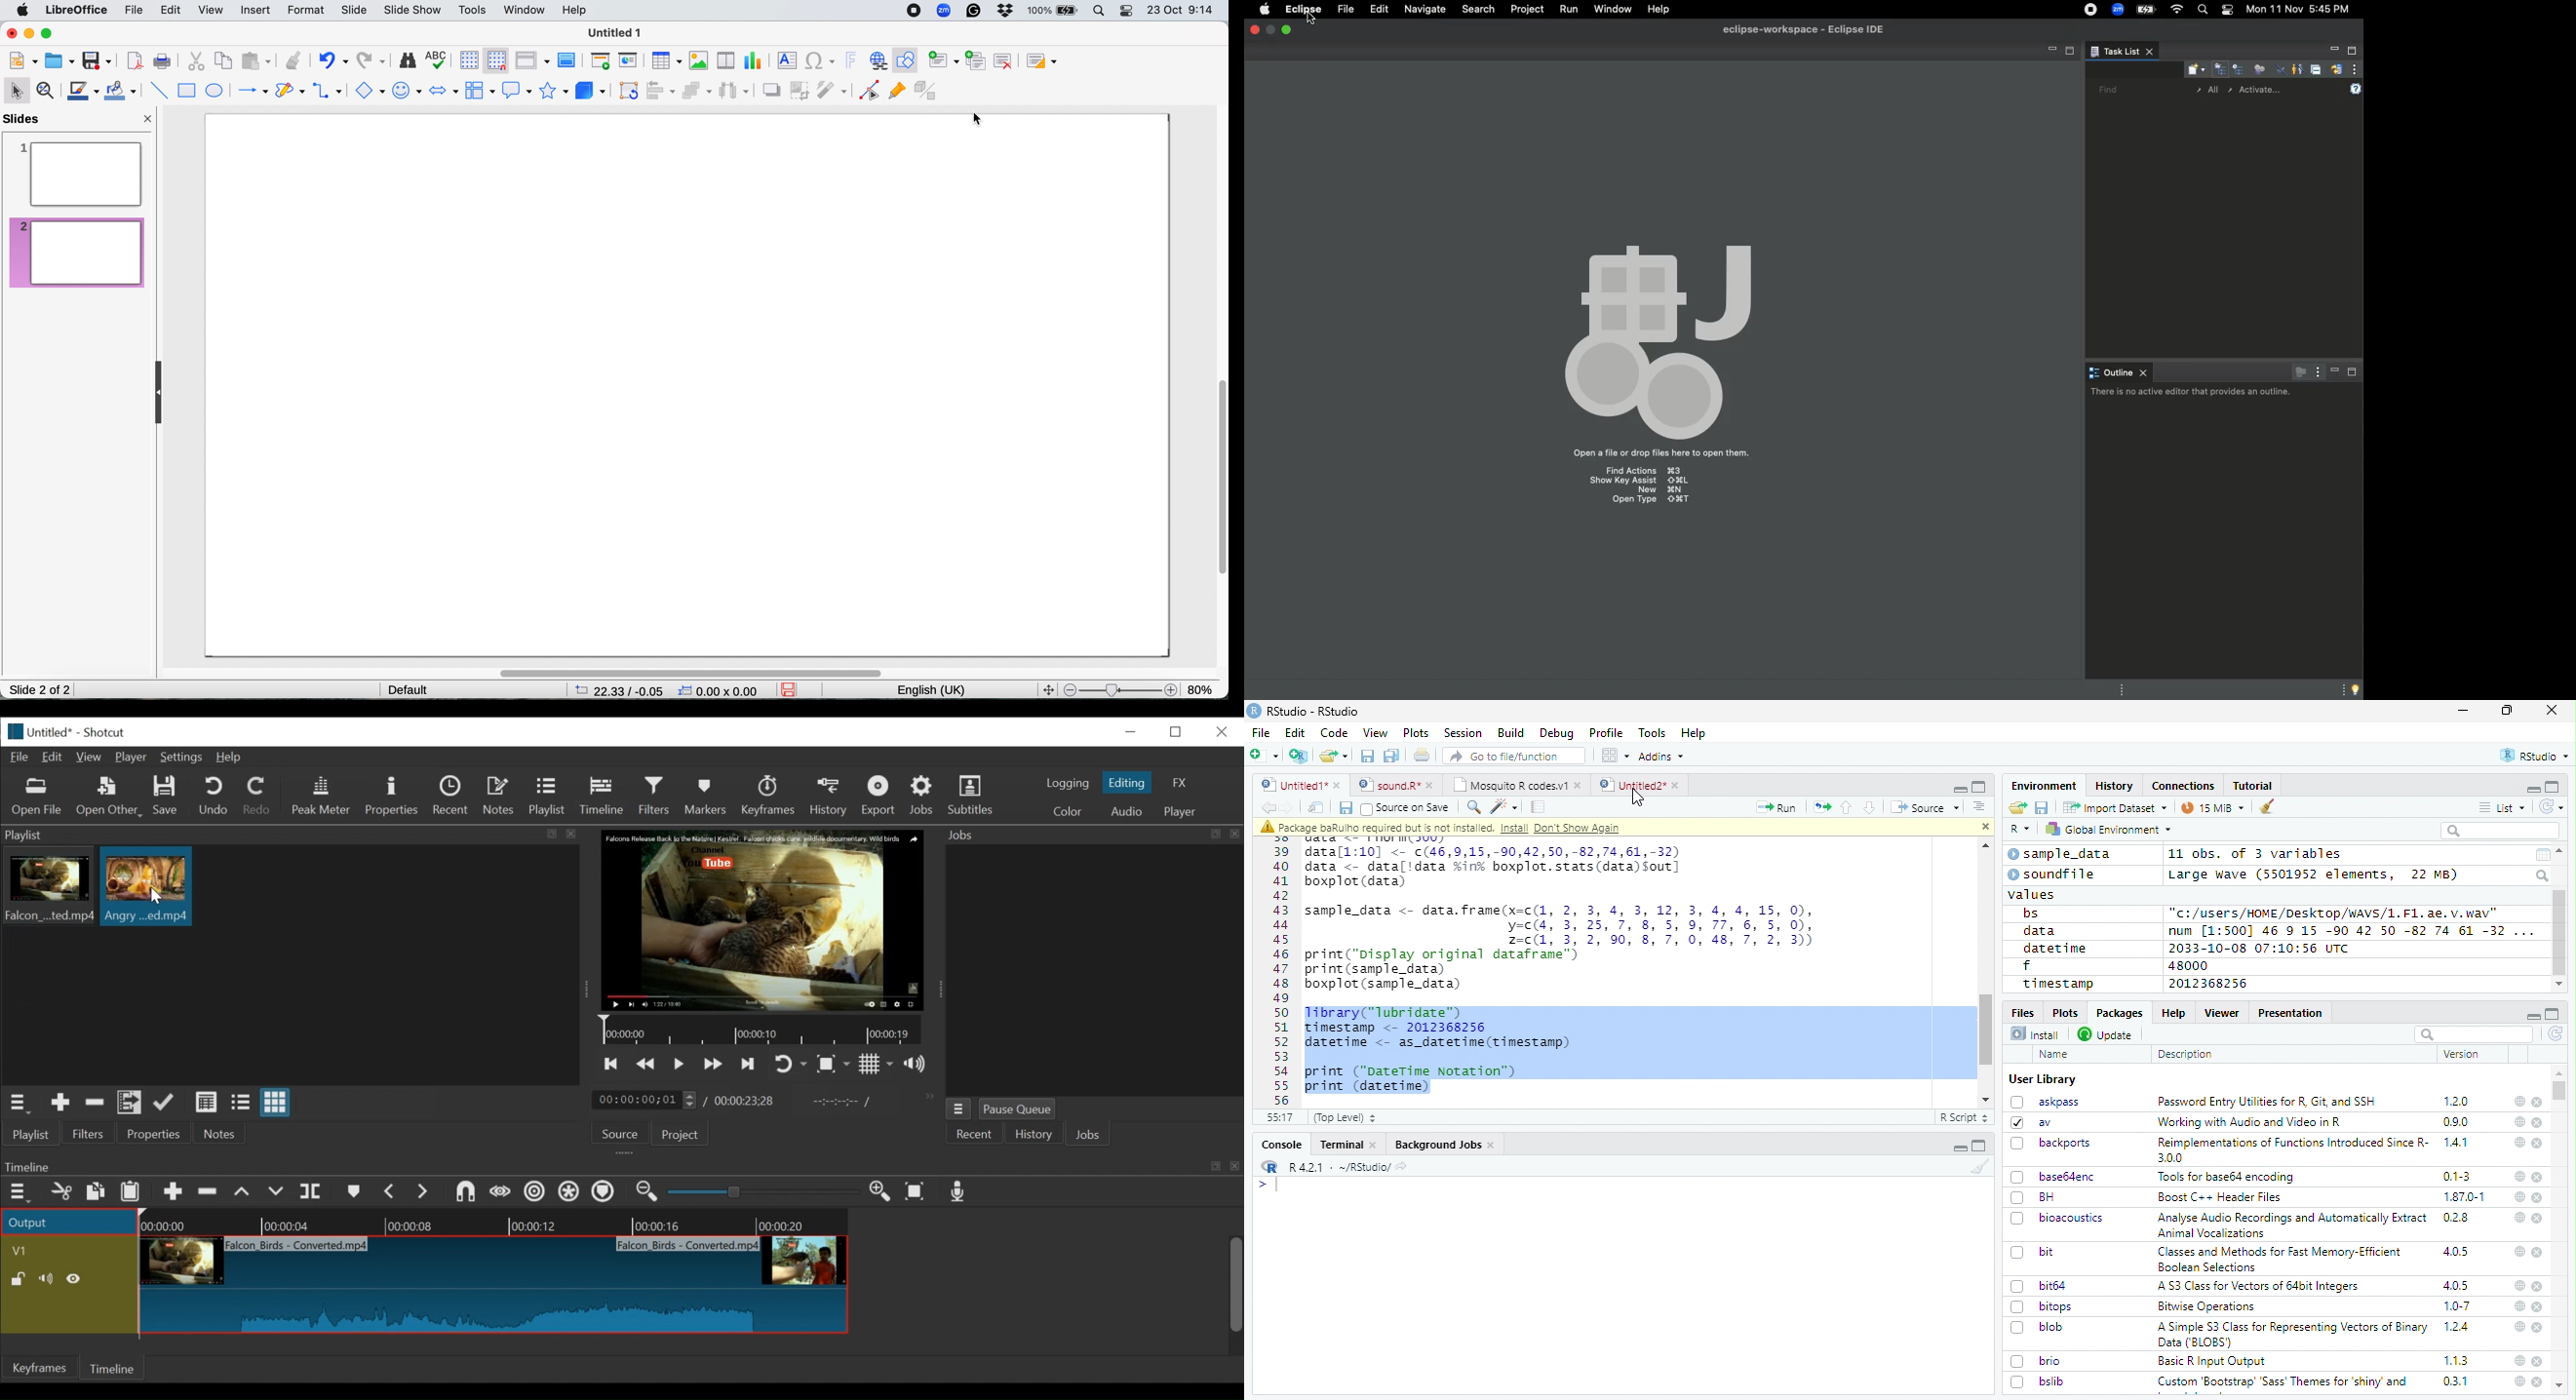  Describe the element at coordinates (1539, 807) in the screenshot. I see `Compile report` at that location.